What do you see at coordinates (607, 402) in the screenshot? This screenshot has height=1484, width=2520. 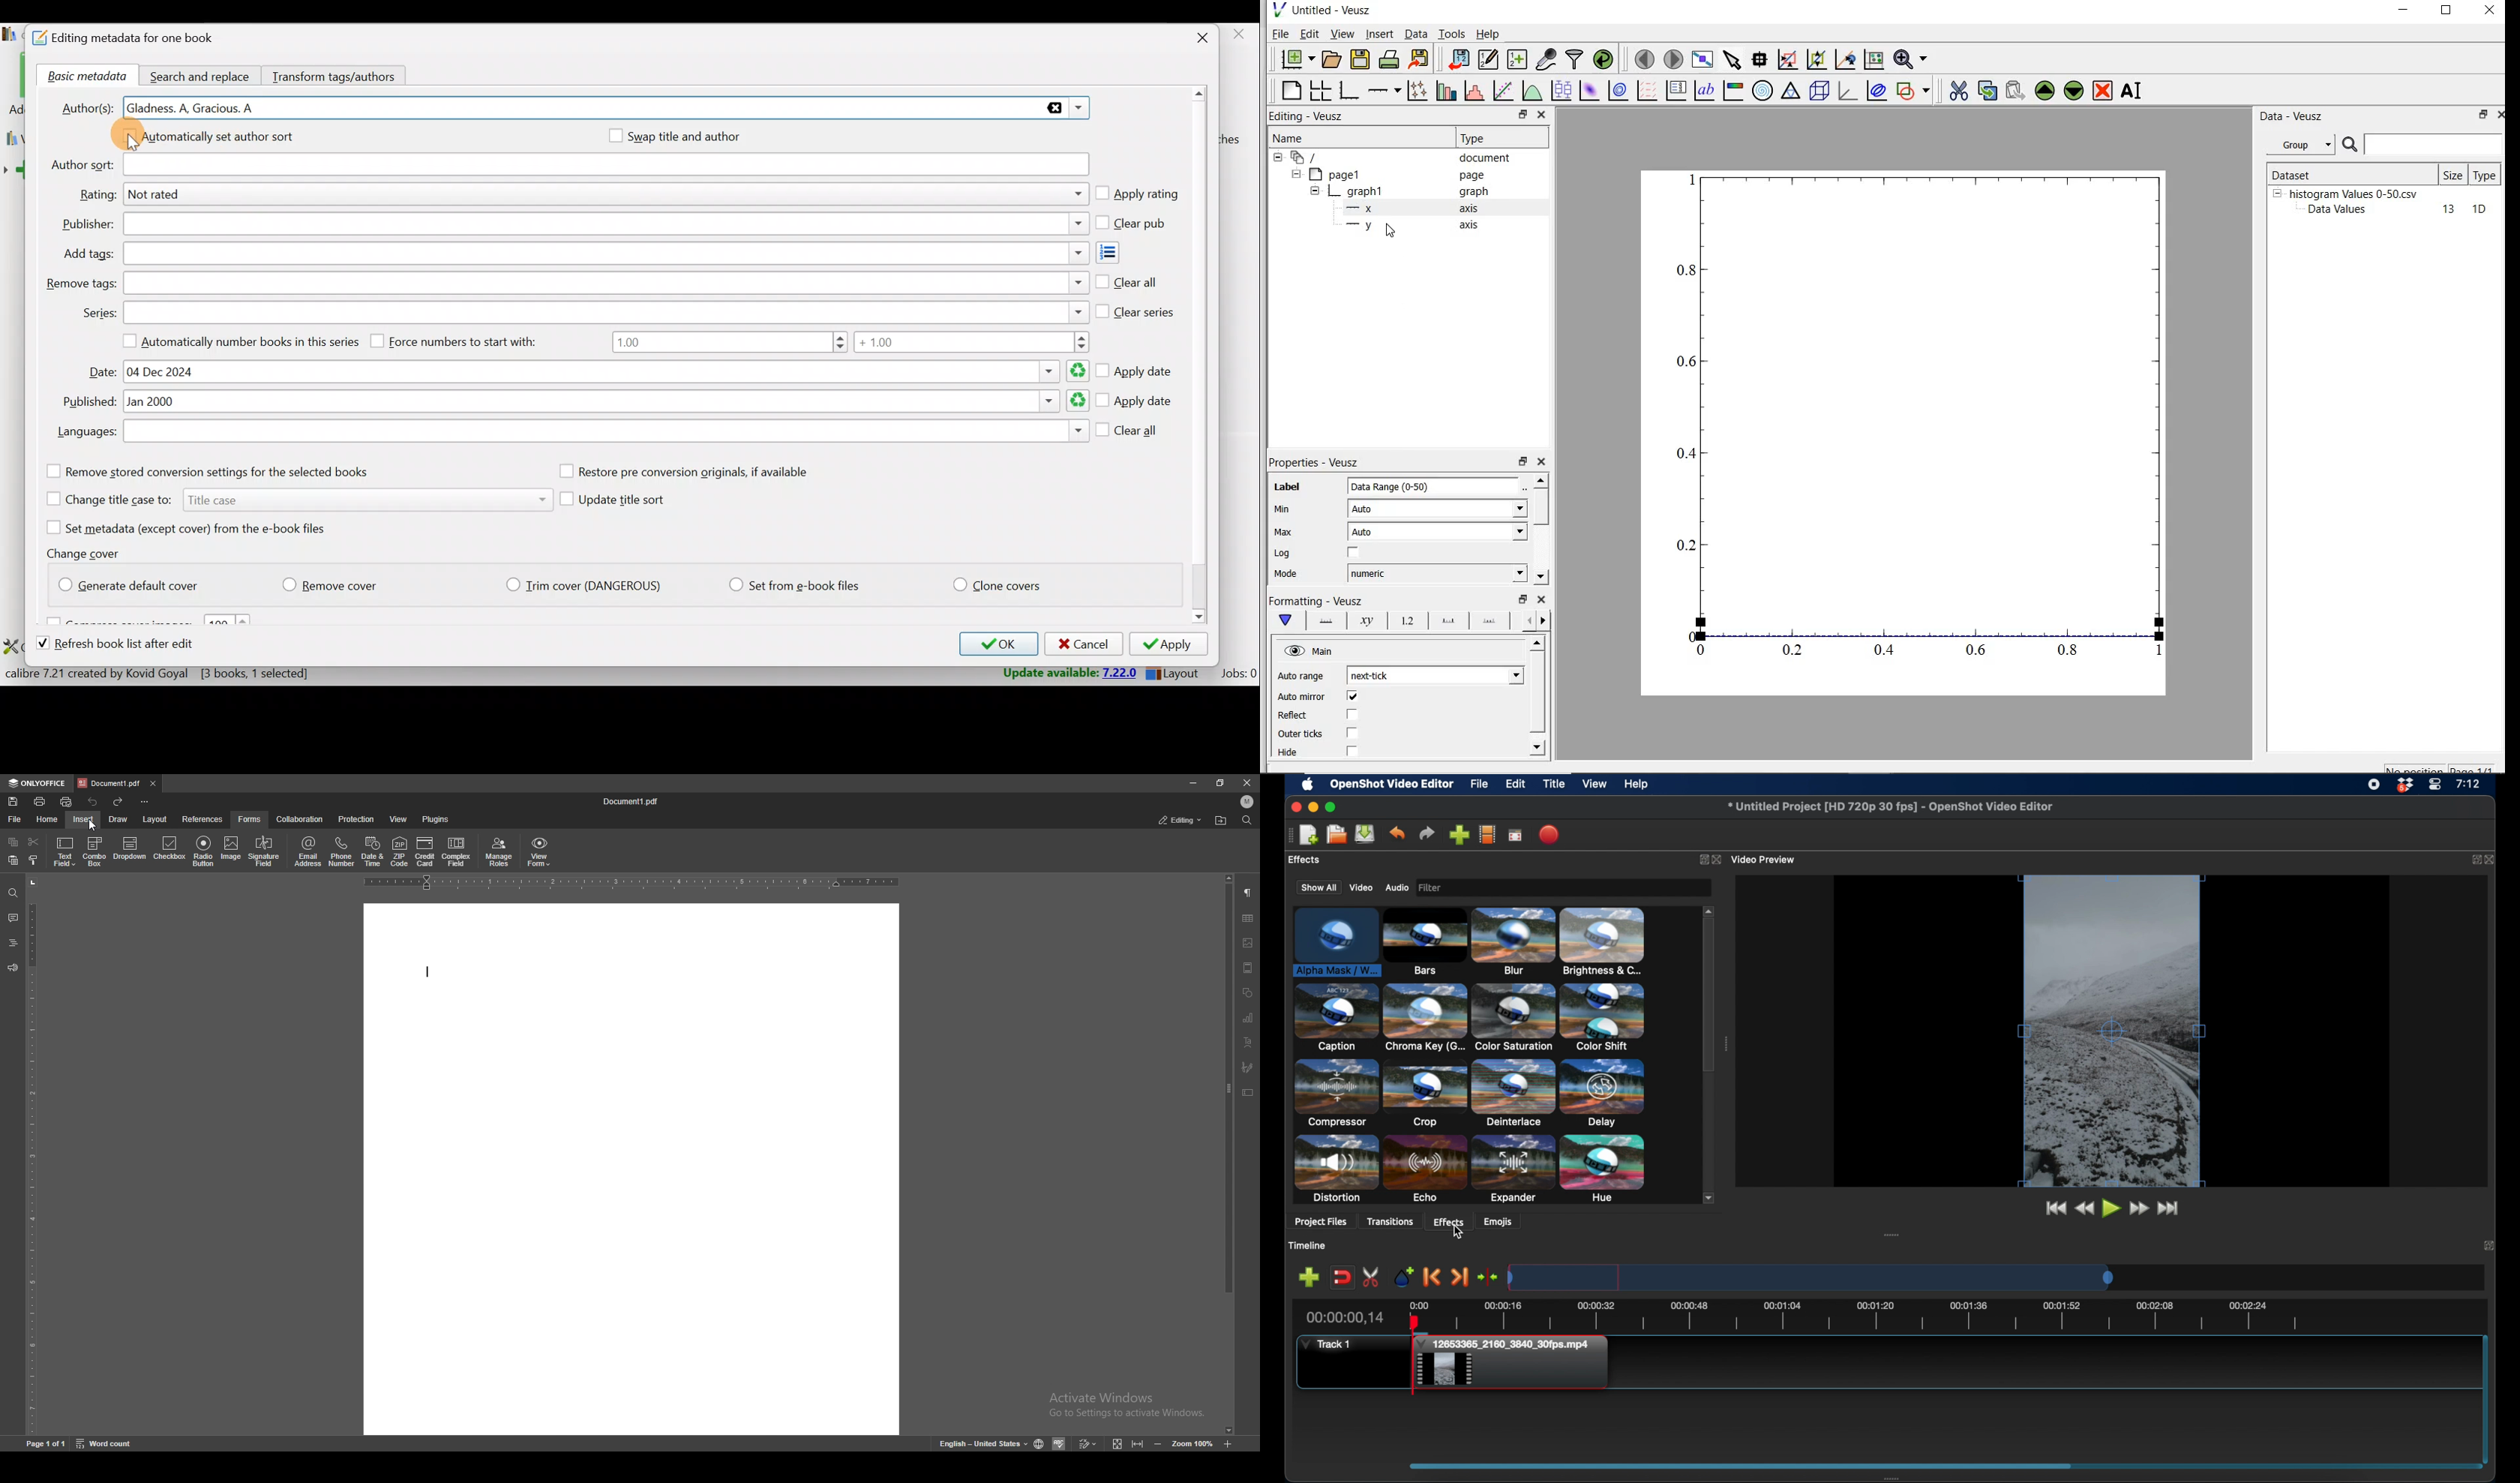 I see `Published` at bounding box center [607, 402].